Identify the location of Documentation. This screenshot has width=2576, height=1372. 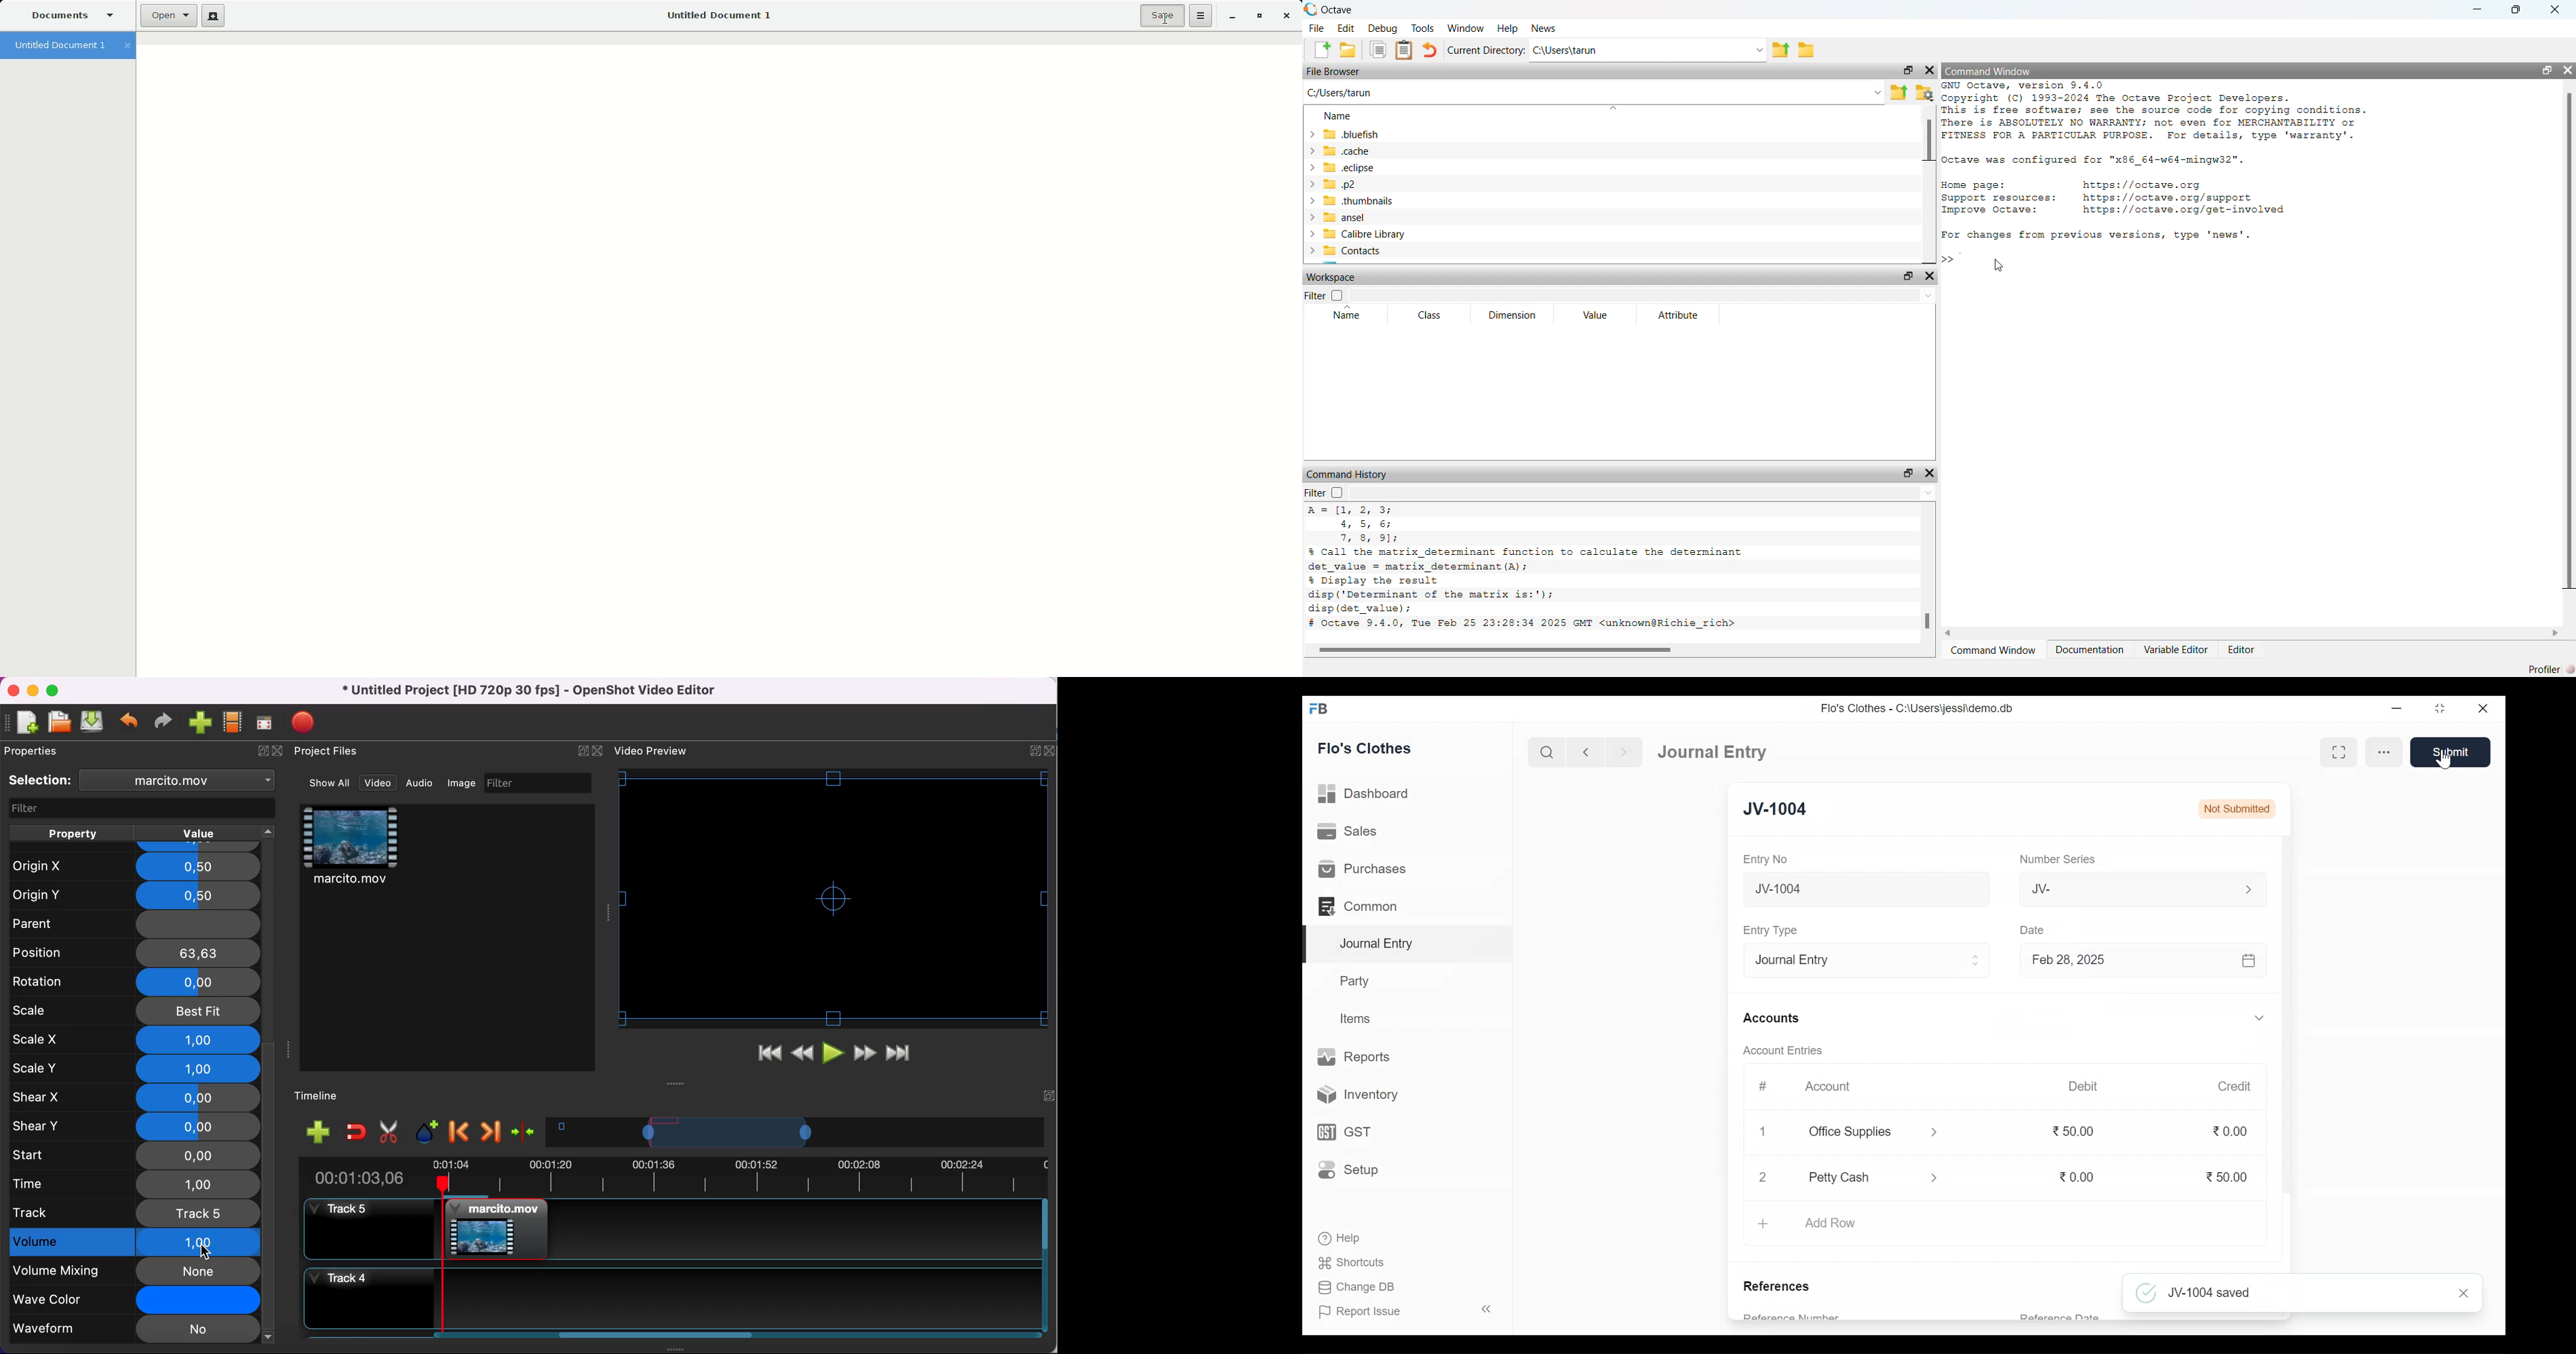
(2090, 649).